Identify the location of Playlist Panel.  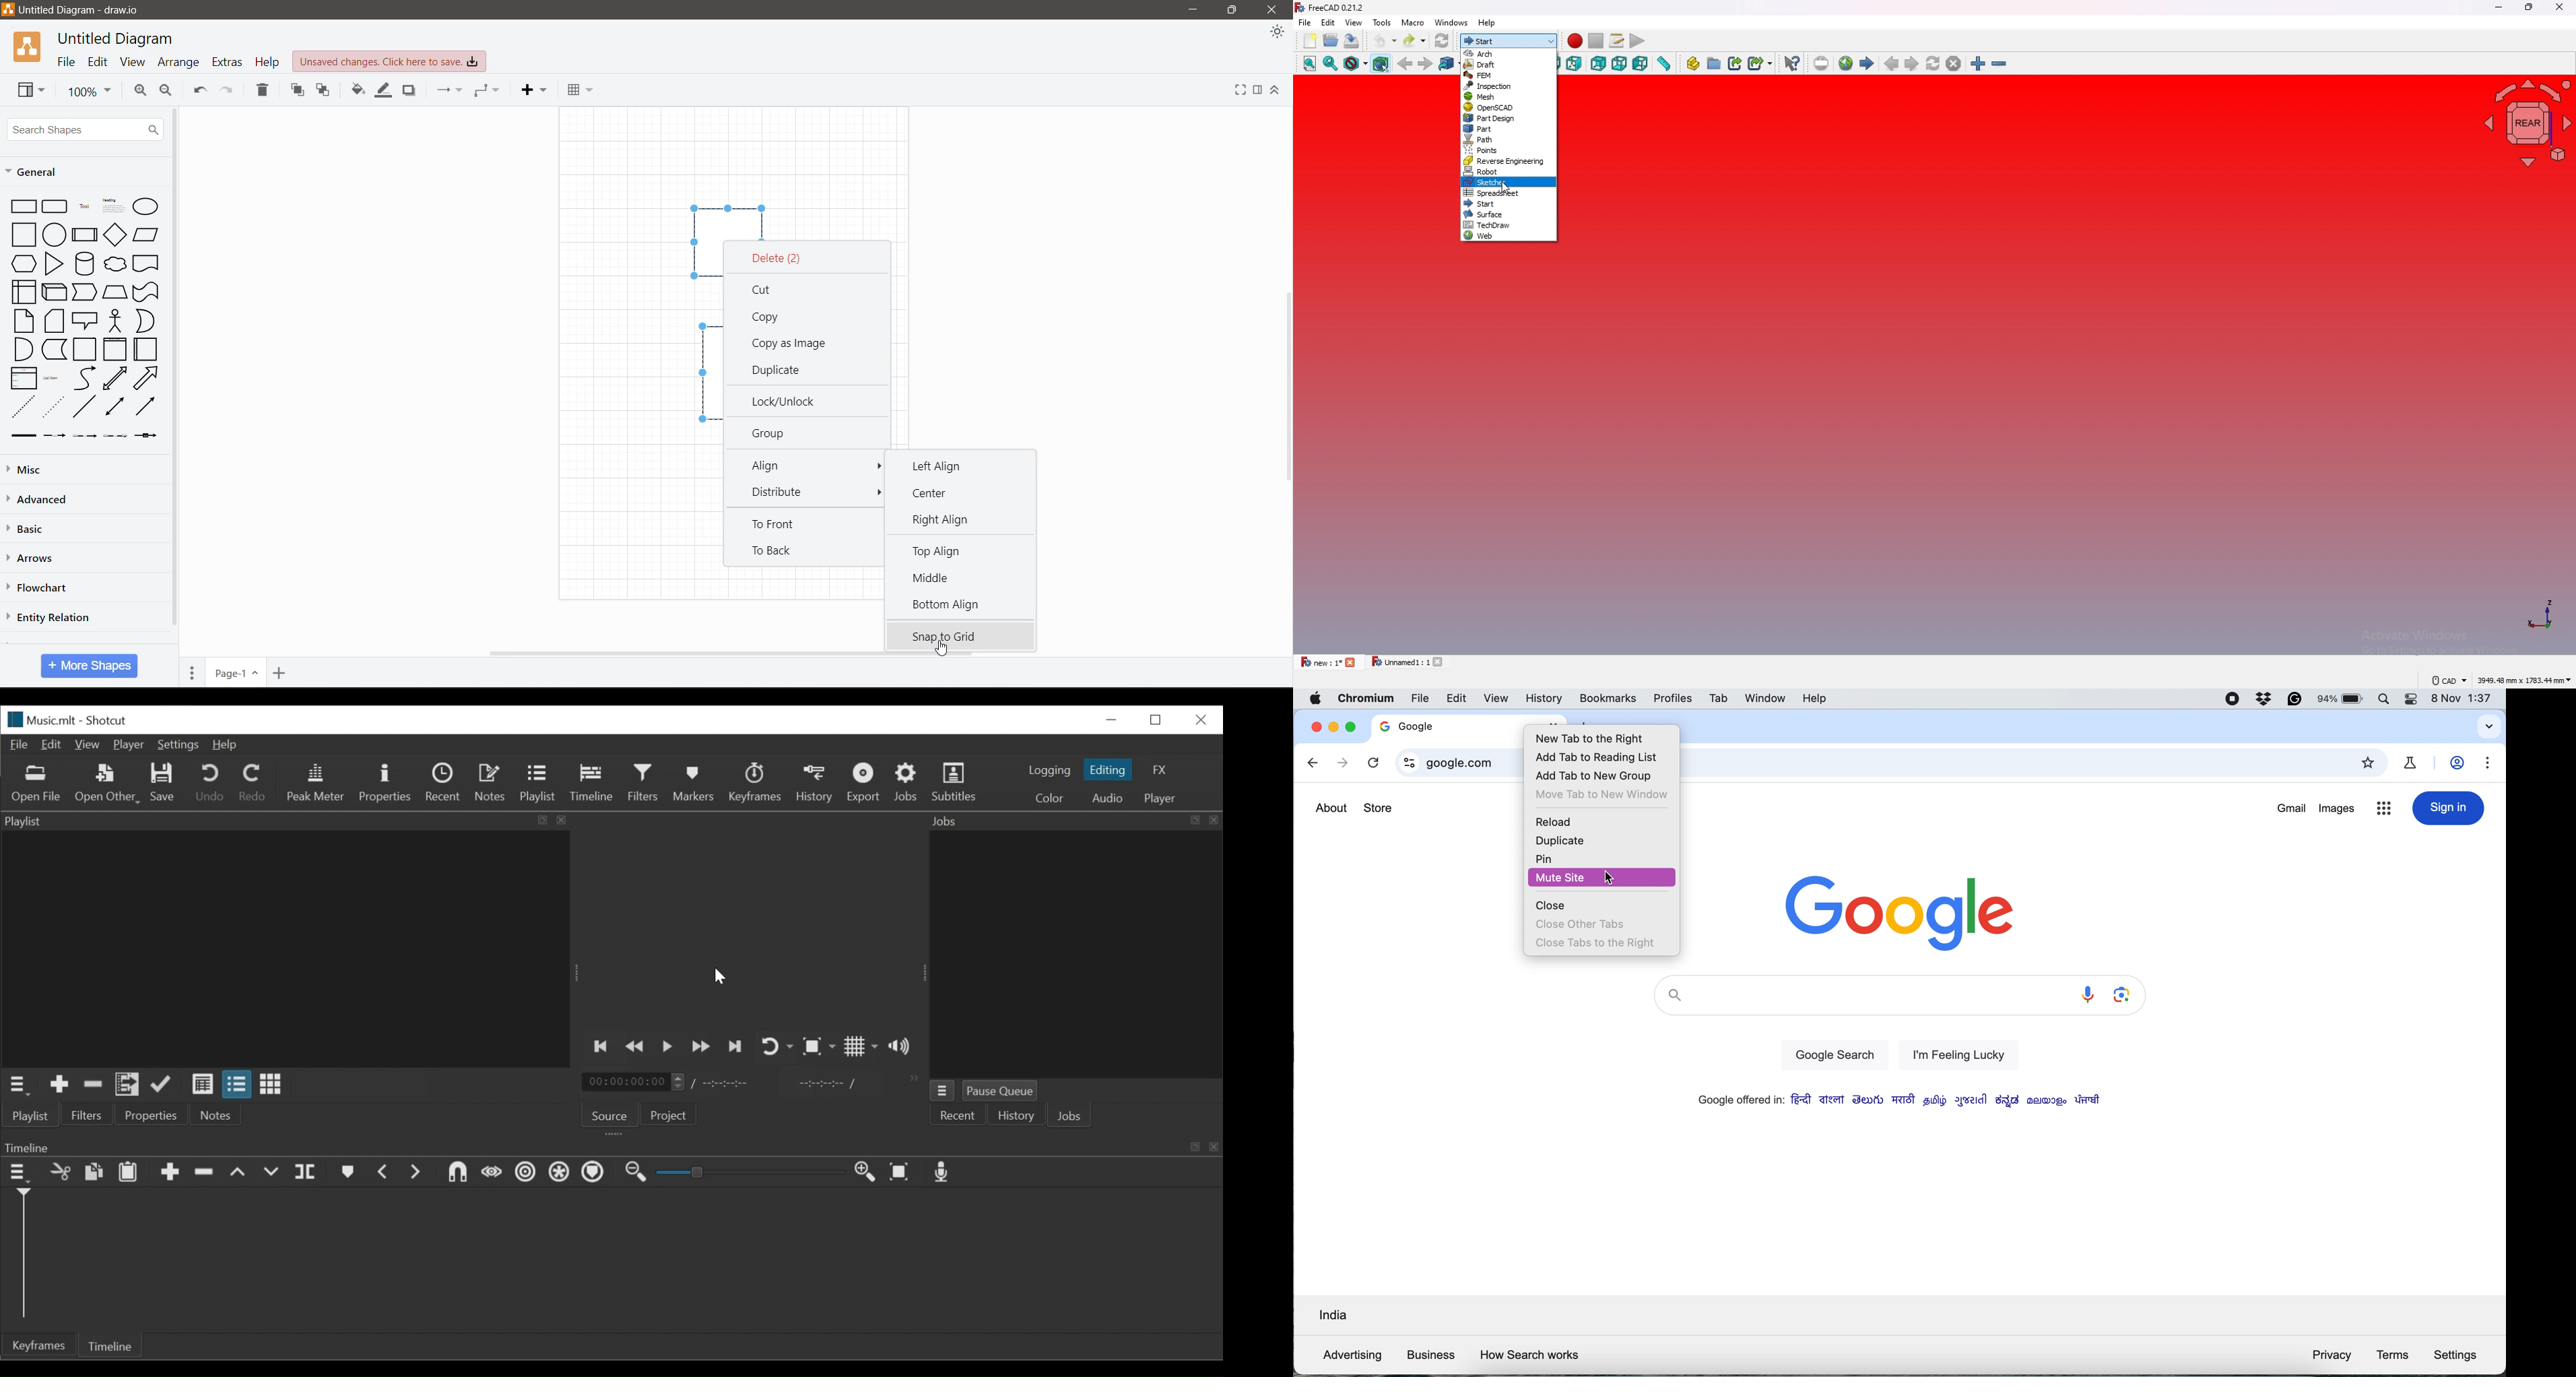
(286, 821).